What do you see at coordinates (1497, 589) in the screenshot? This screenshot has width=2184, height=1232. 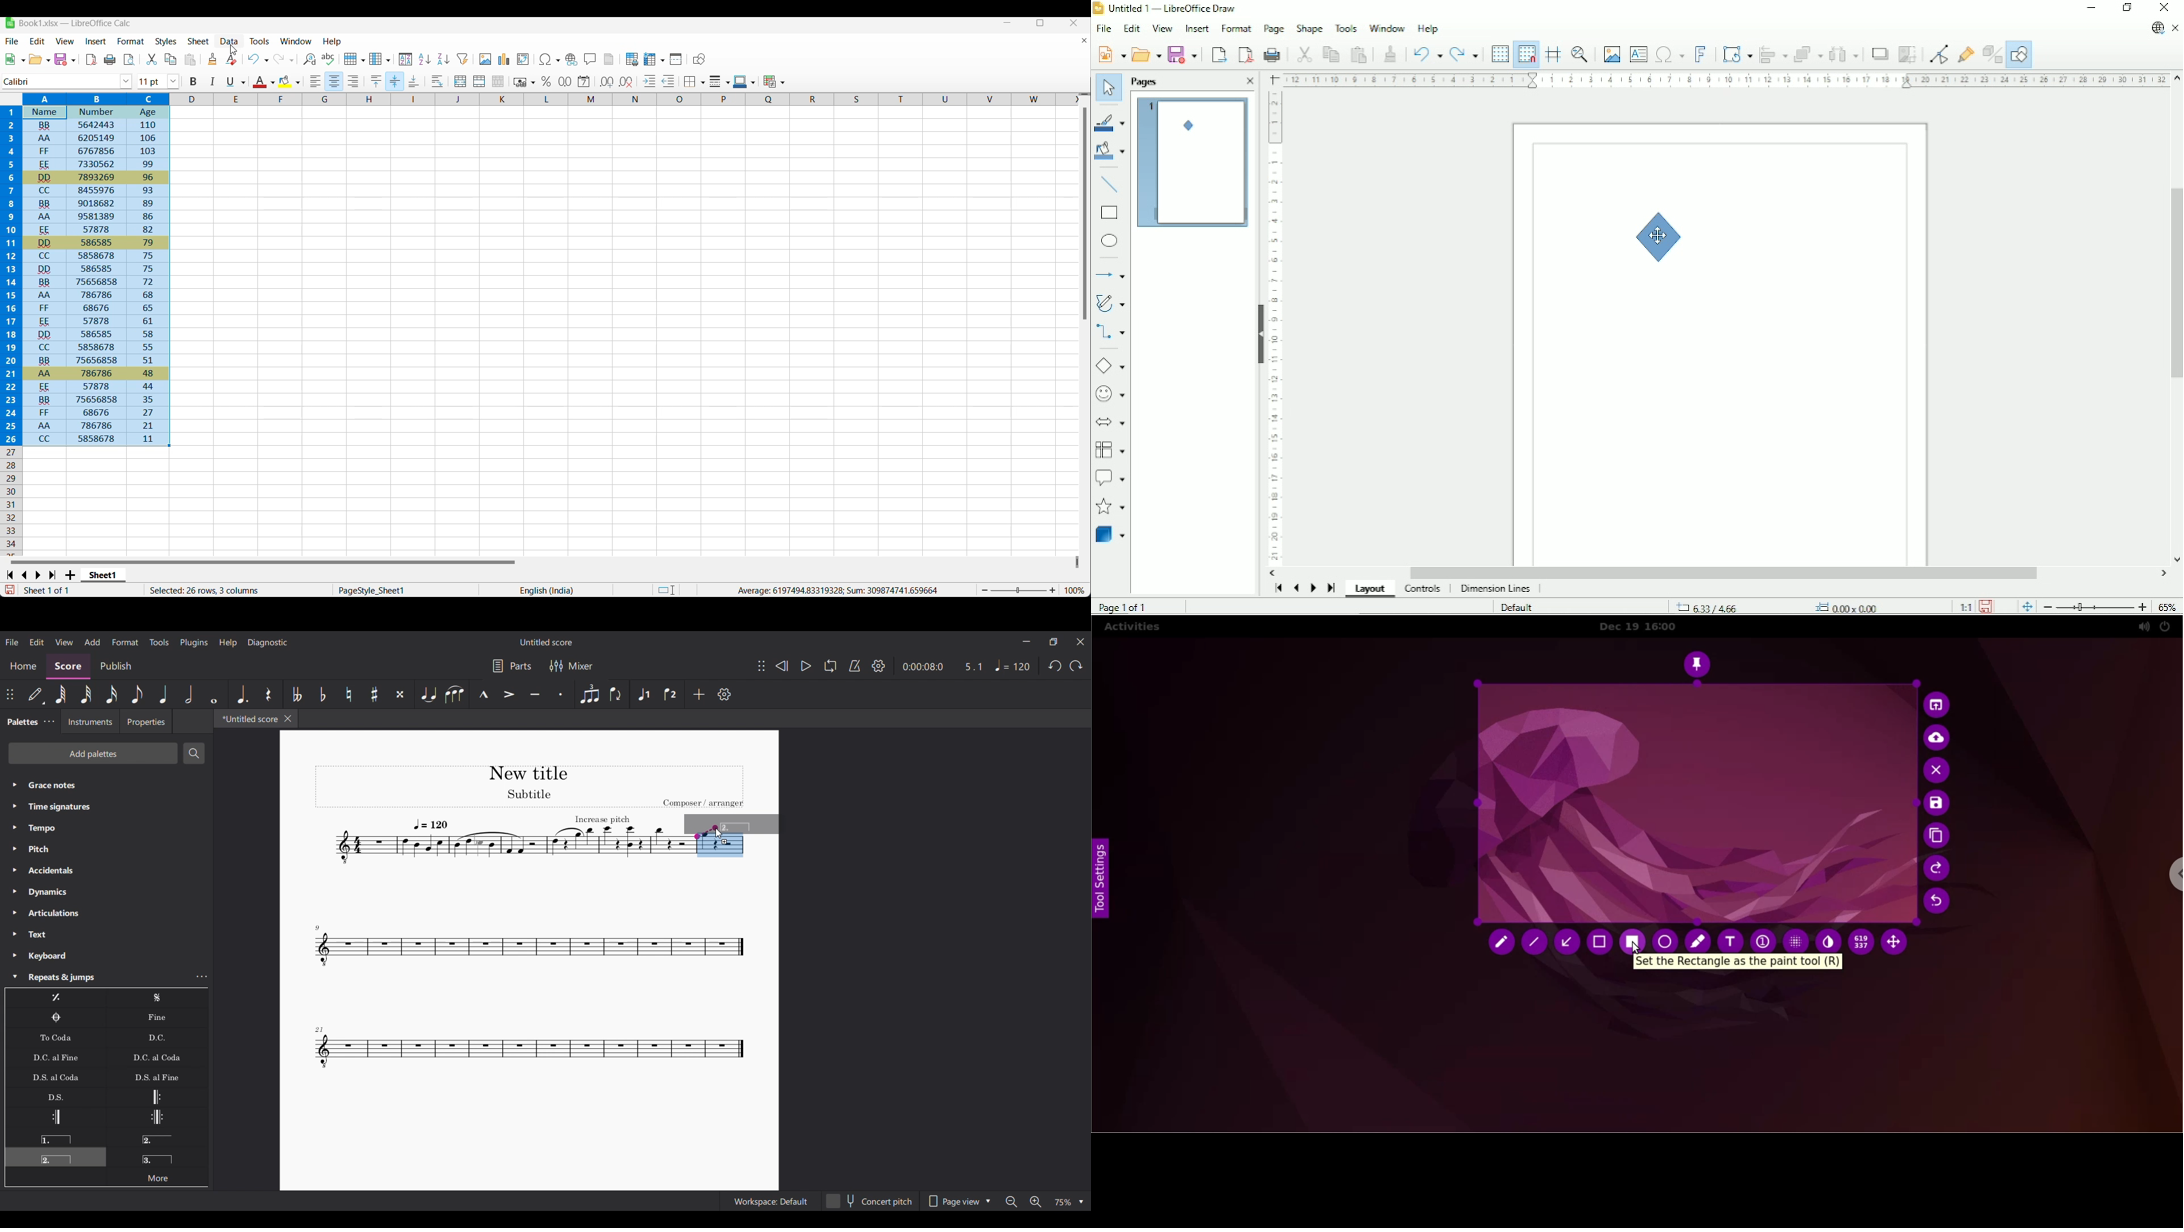 I see `Dimension lines` at bounding box center [1497, 589].